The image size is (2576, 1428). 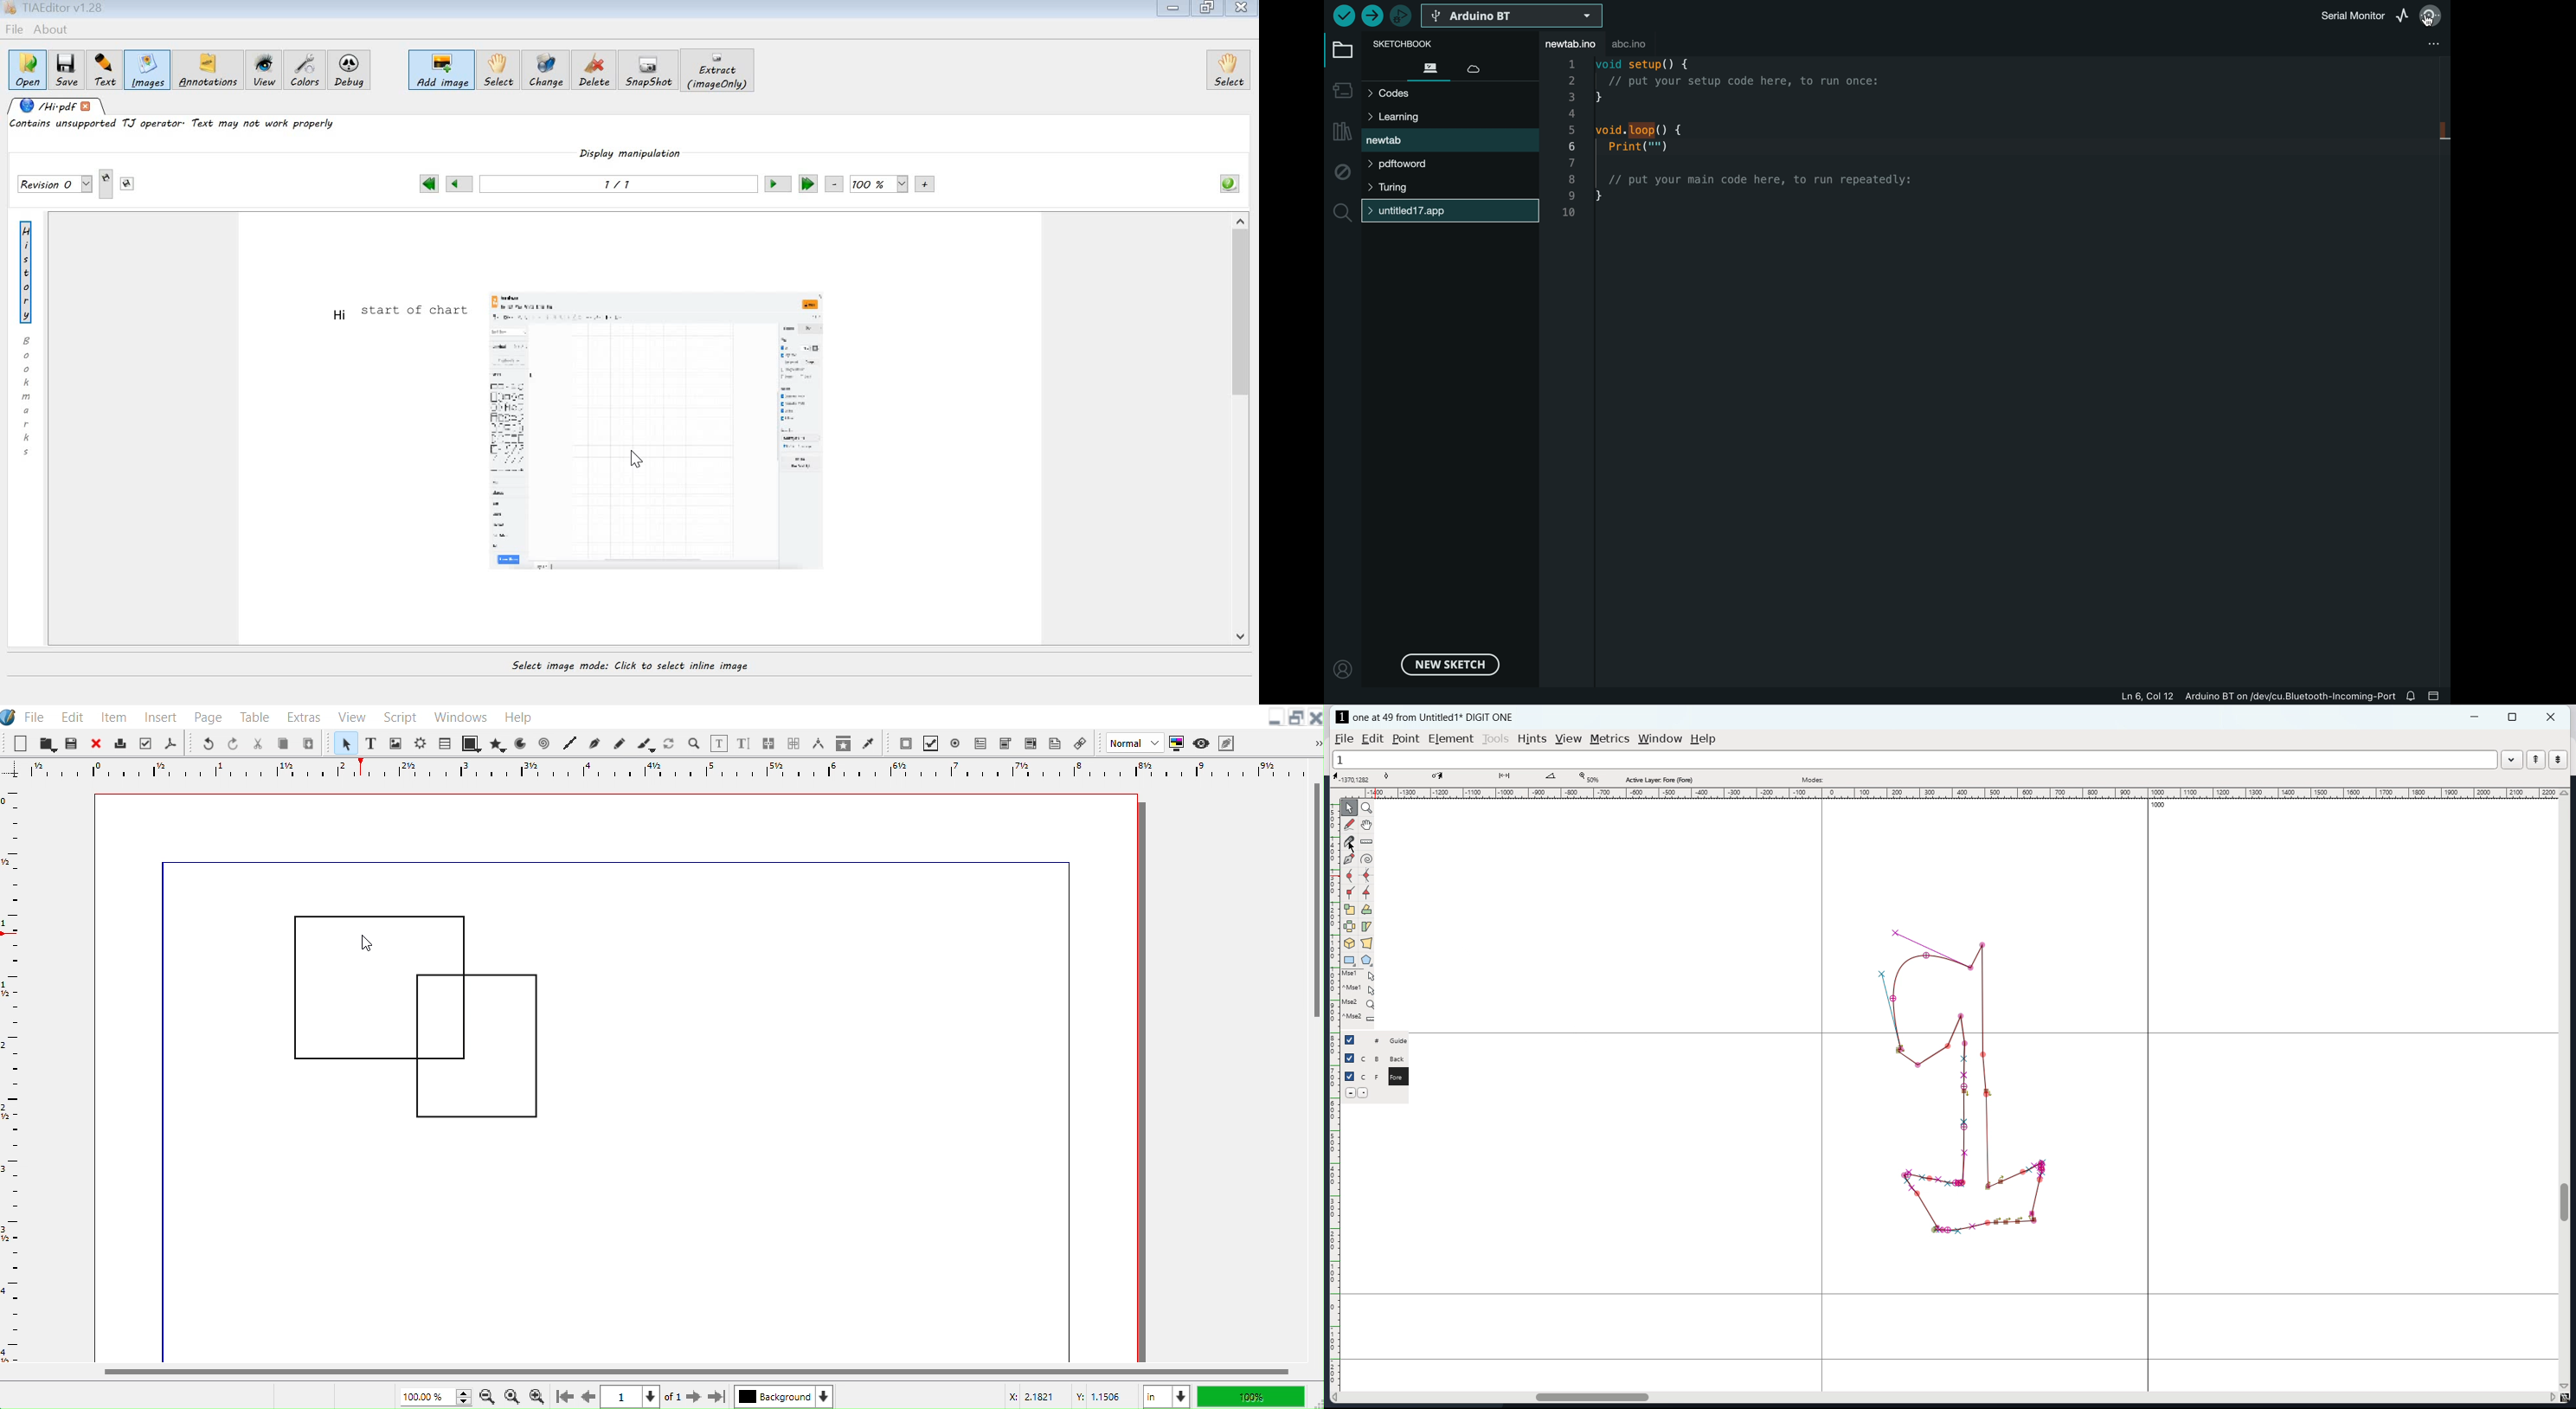 I want to click on Cursor, so click(x=366, y=943).